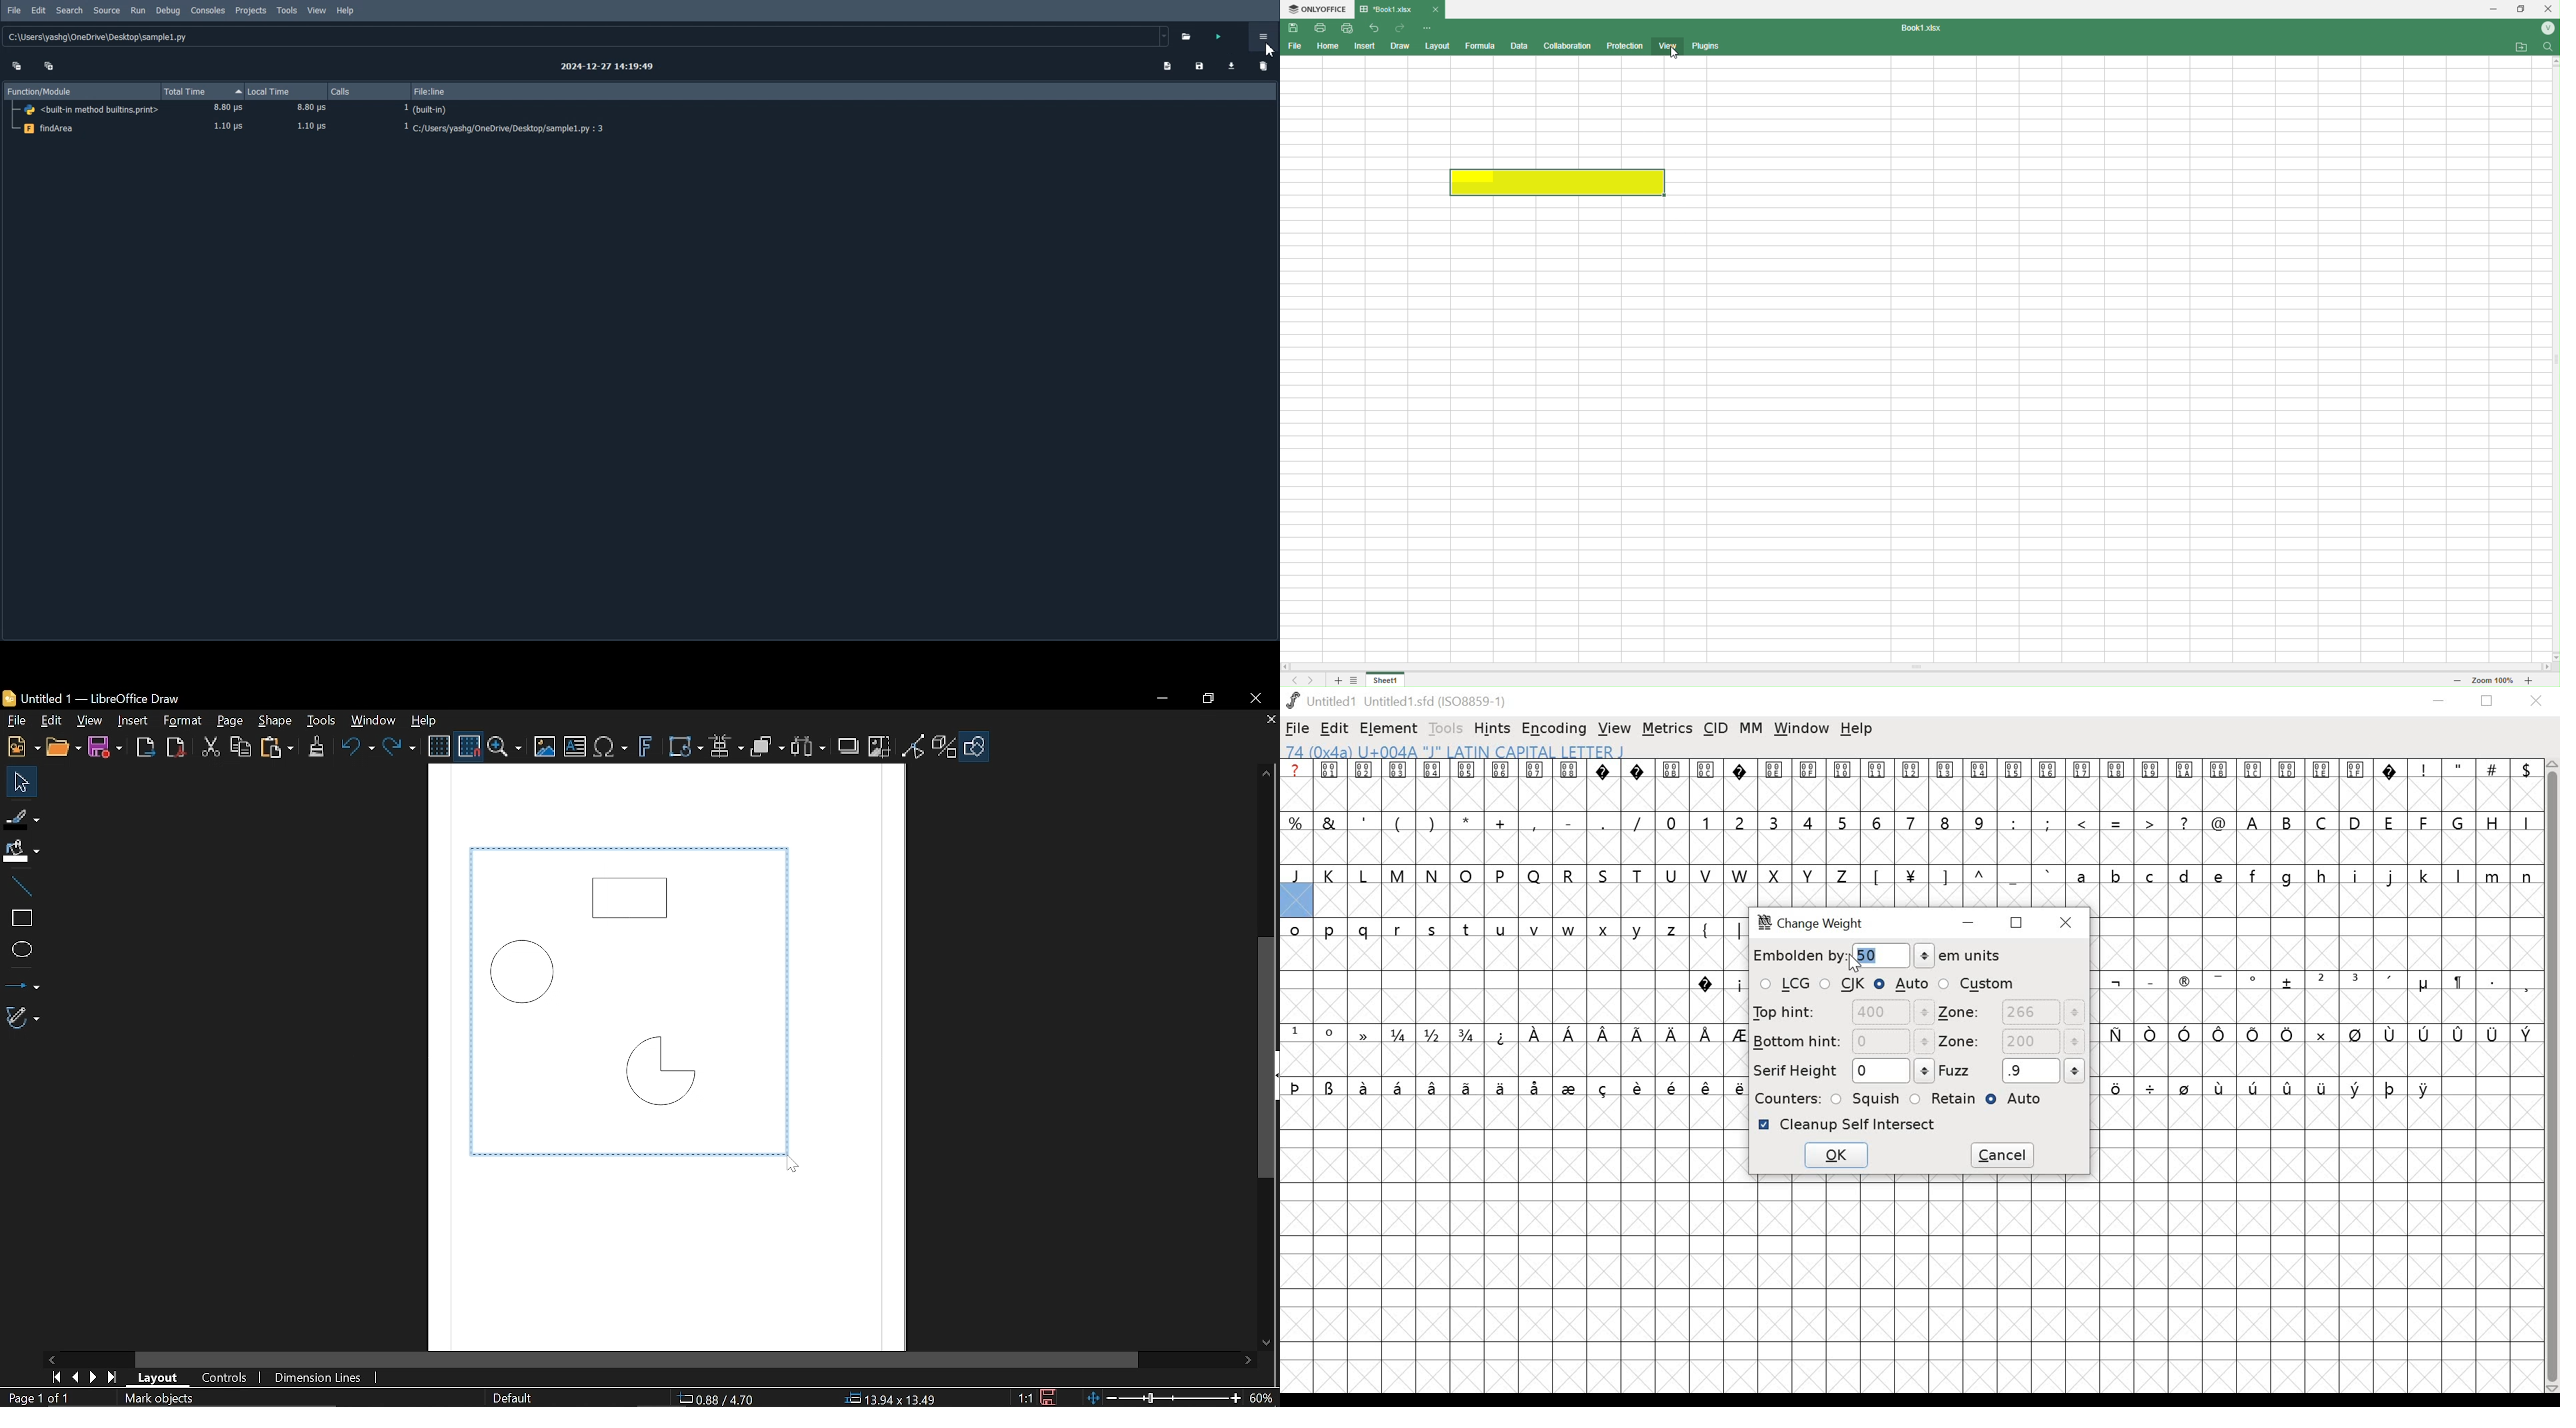 This screenshot has width=2576, height=1428. What do you see at coordinates (638, 1359) in the screenshot?
I see `Horizontal scrollbar` at bounding box center [638, 1359].